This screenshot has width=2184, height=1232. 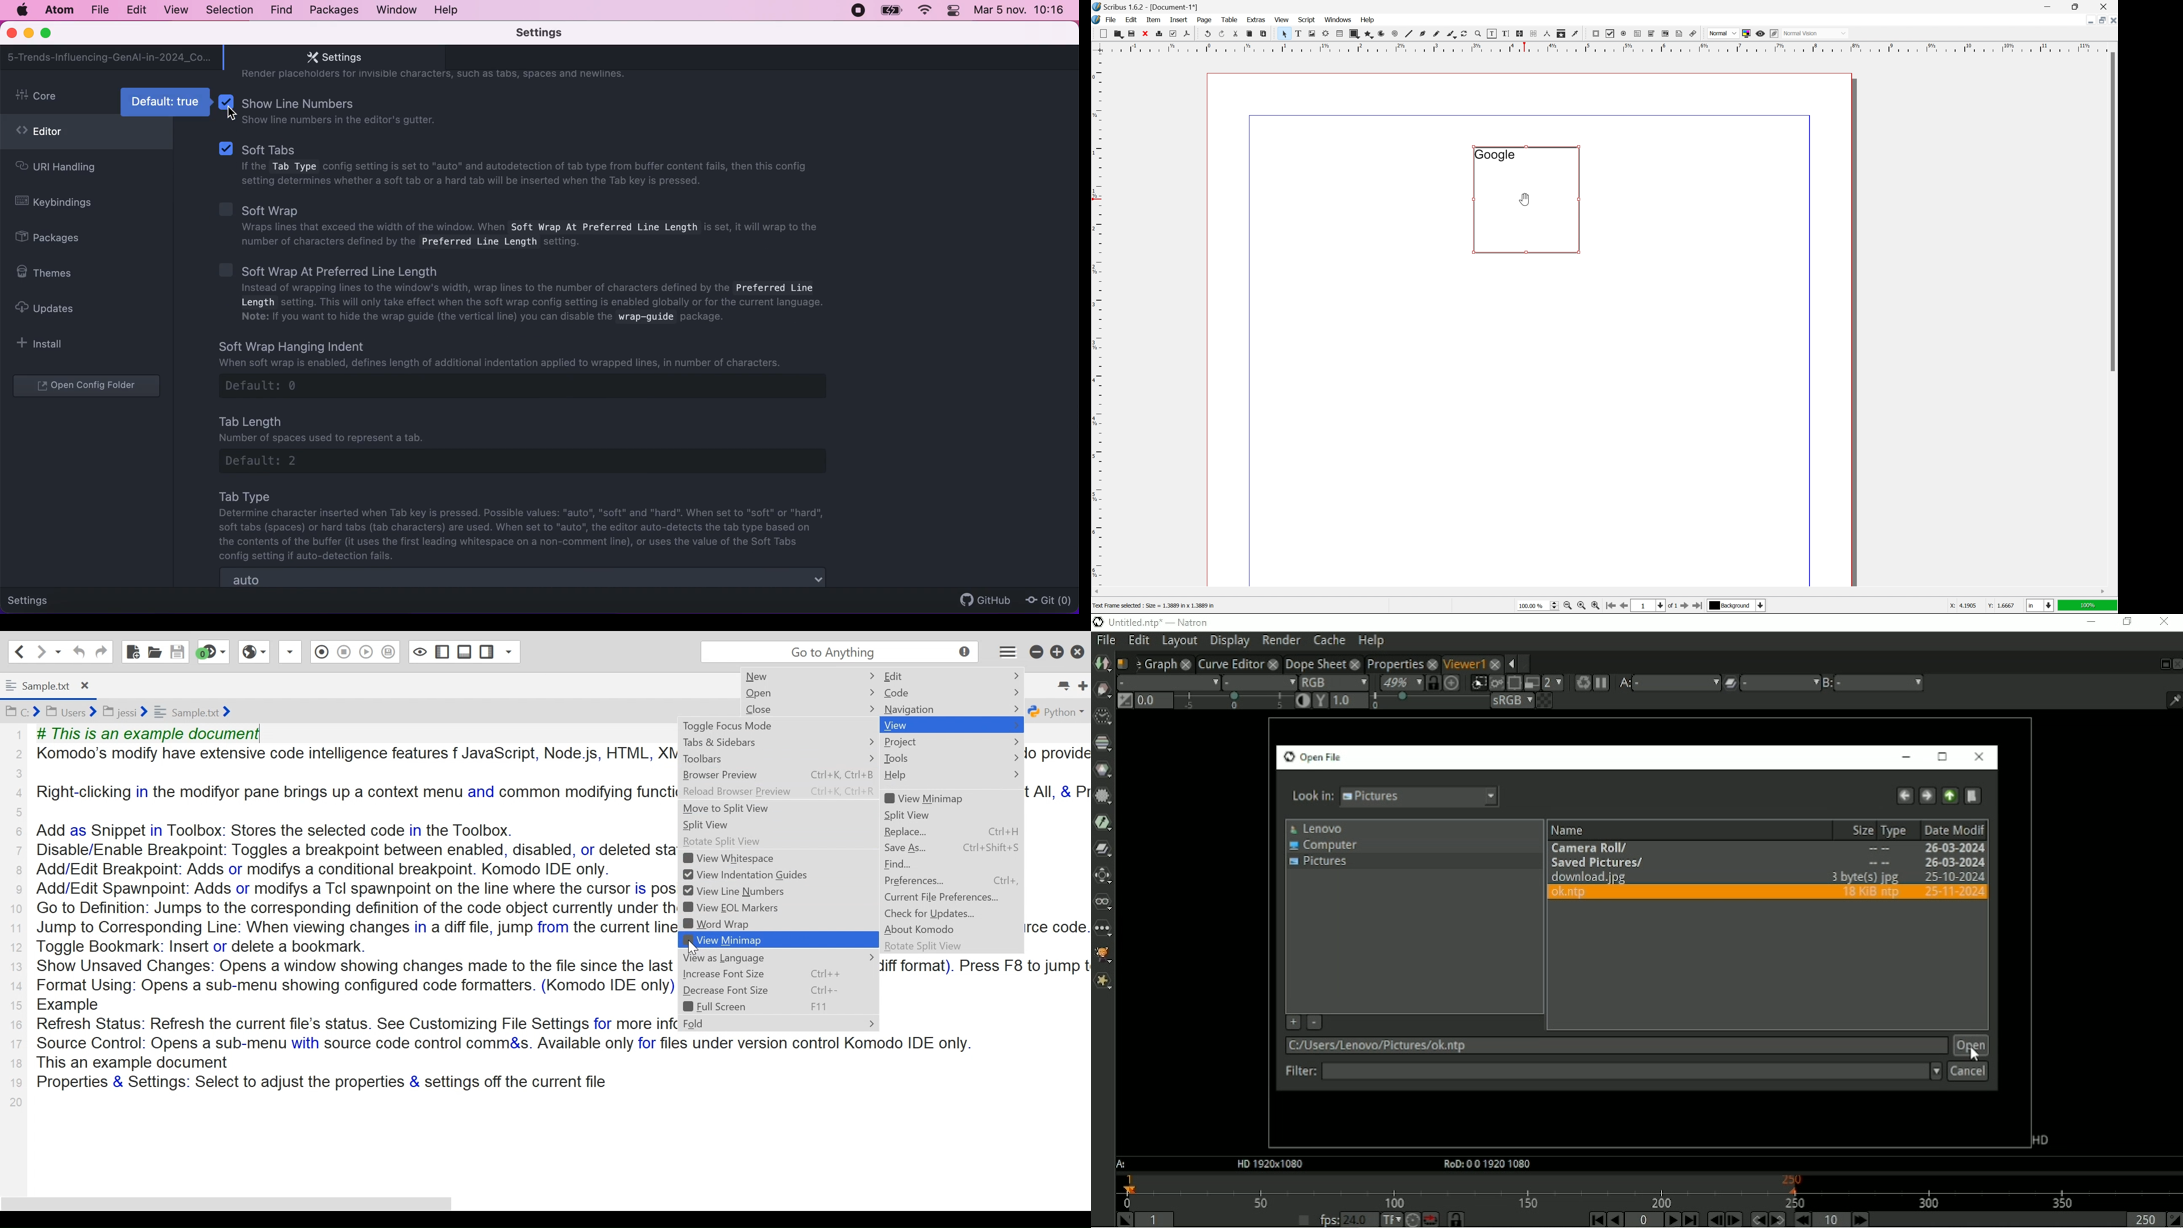 What do you see at coordinates (1683, 606) in the screenshot?
I see `go to next page` at bounding box center [1683, 606].